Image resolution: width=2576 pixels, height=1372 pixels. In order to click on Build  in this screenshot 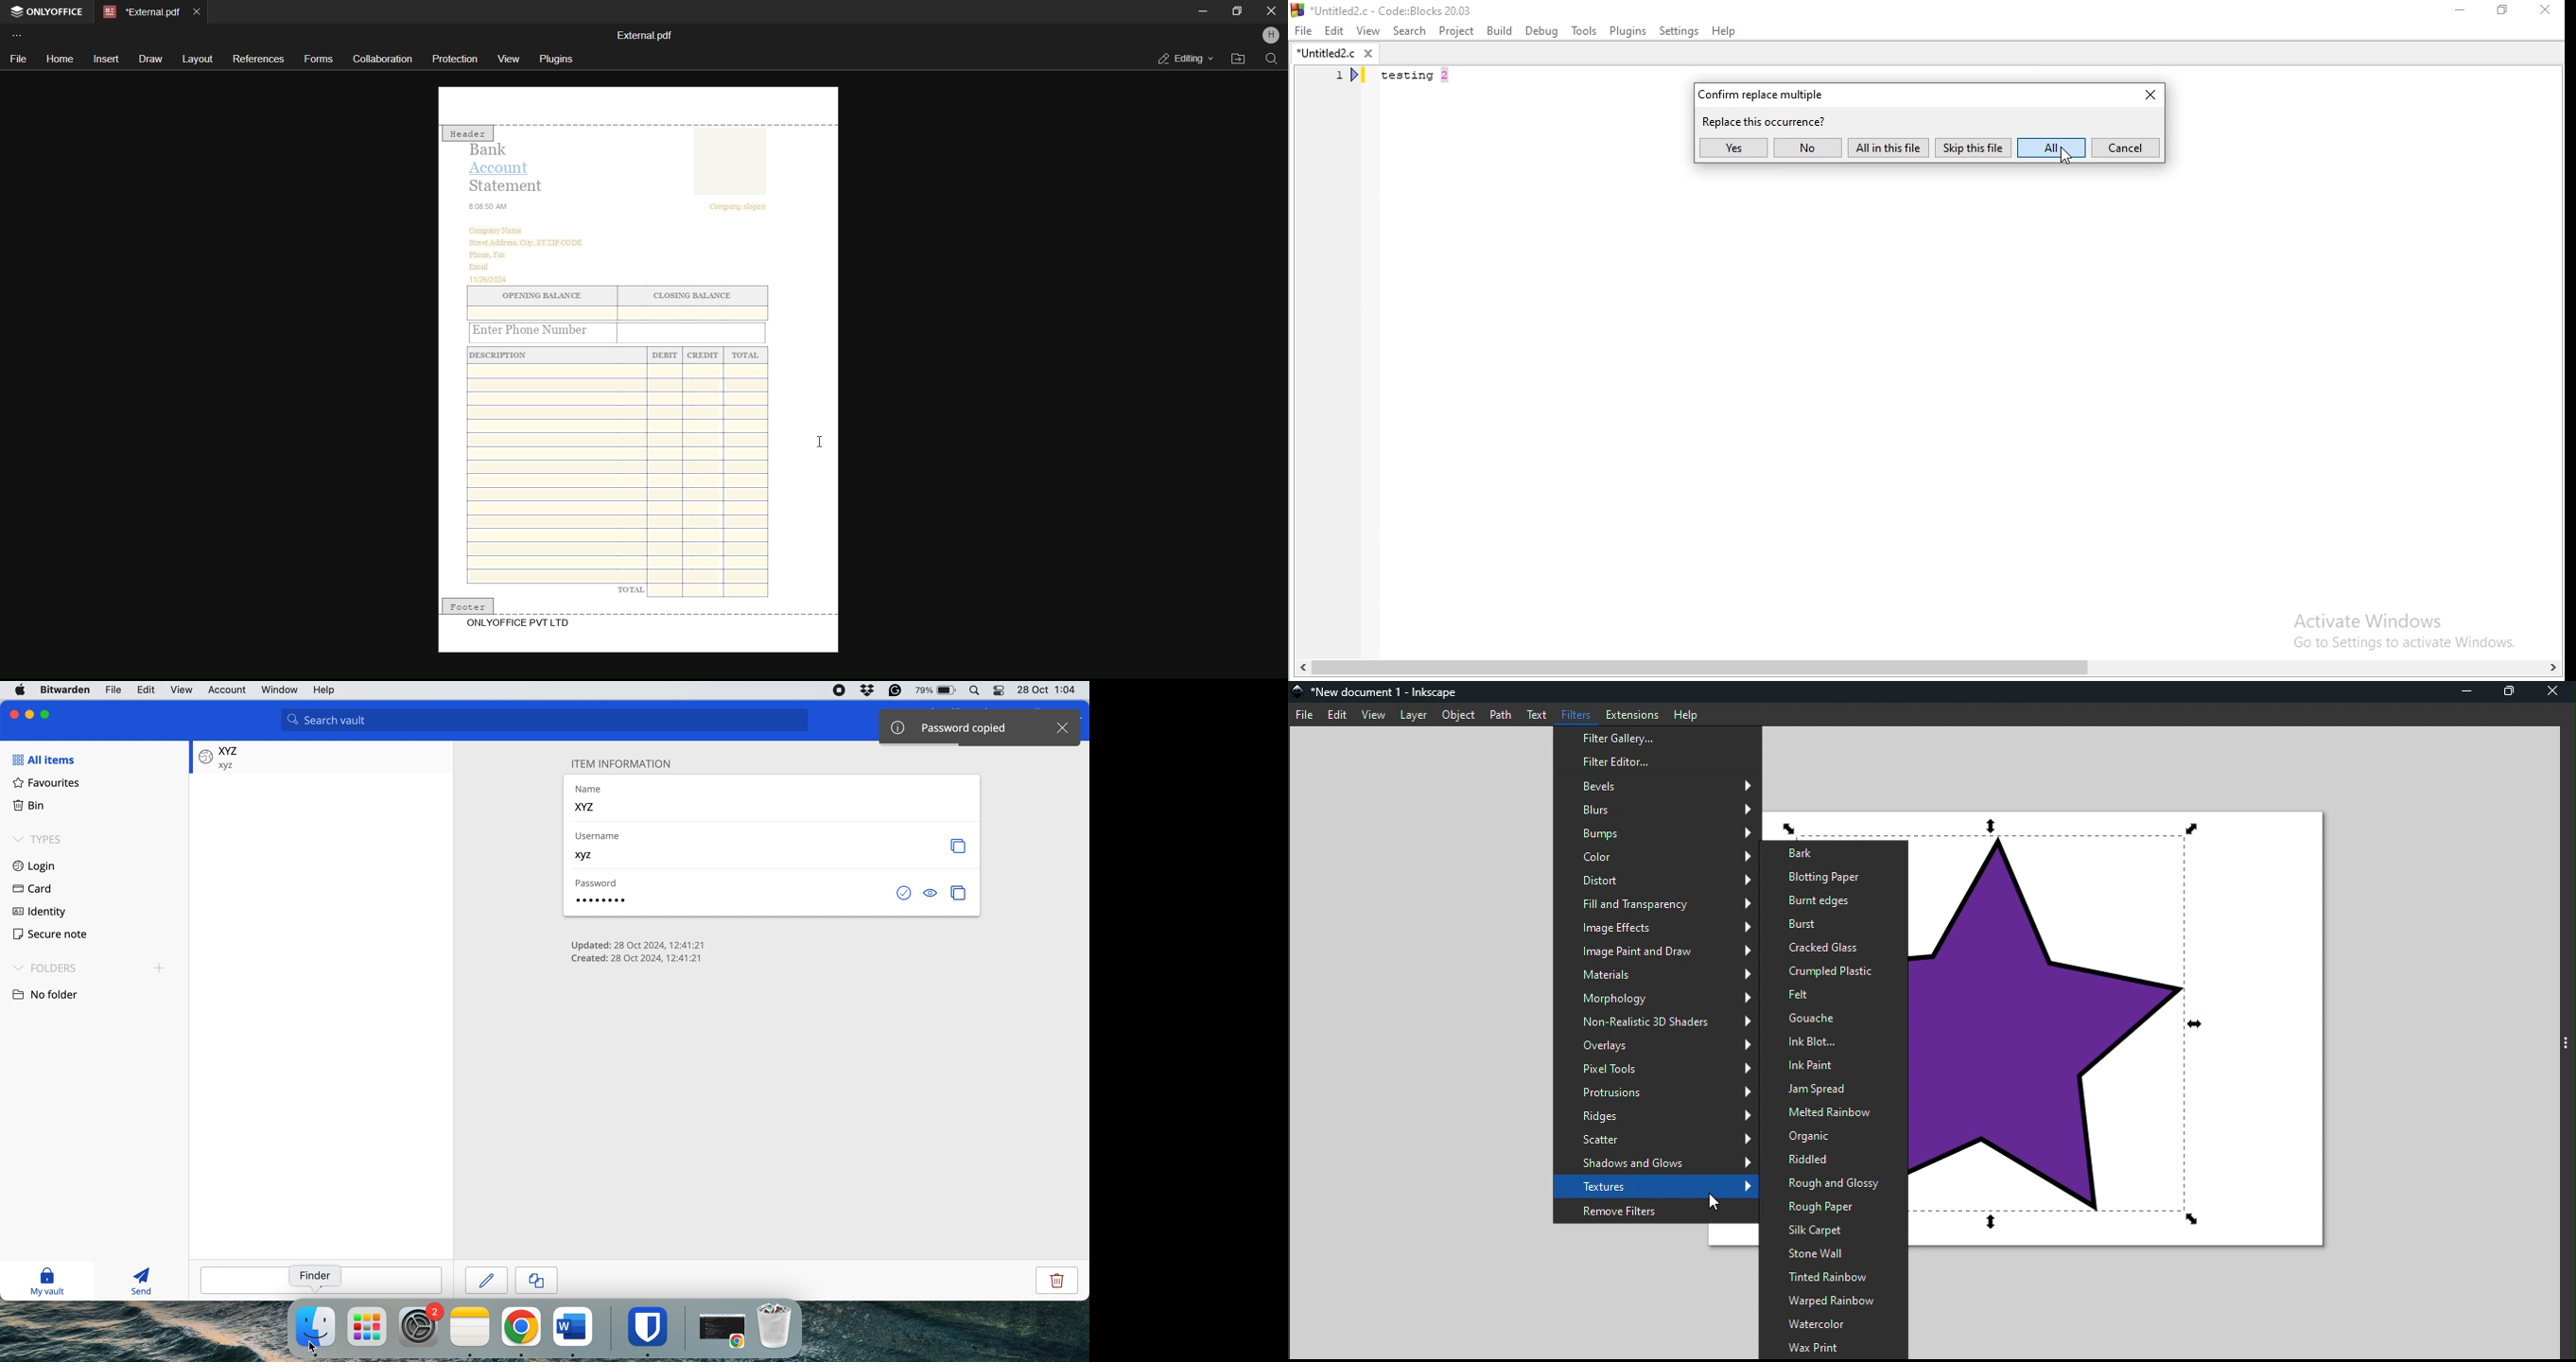, I will do `click(1499, 30)`.